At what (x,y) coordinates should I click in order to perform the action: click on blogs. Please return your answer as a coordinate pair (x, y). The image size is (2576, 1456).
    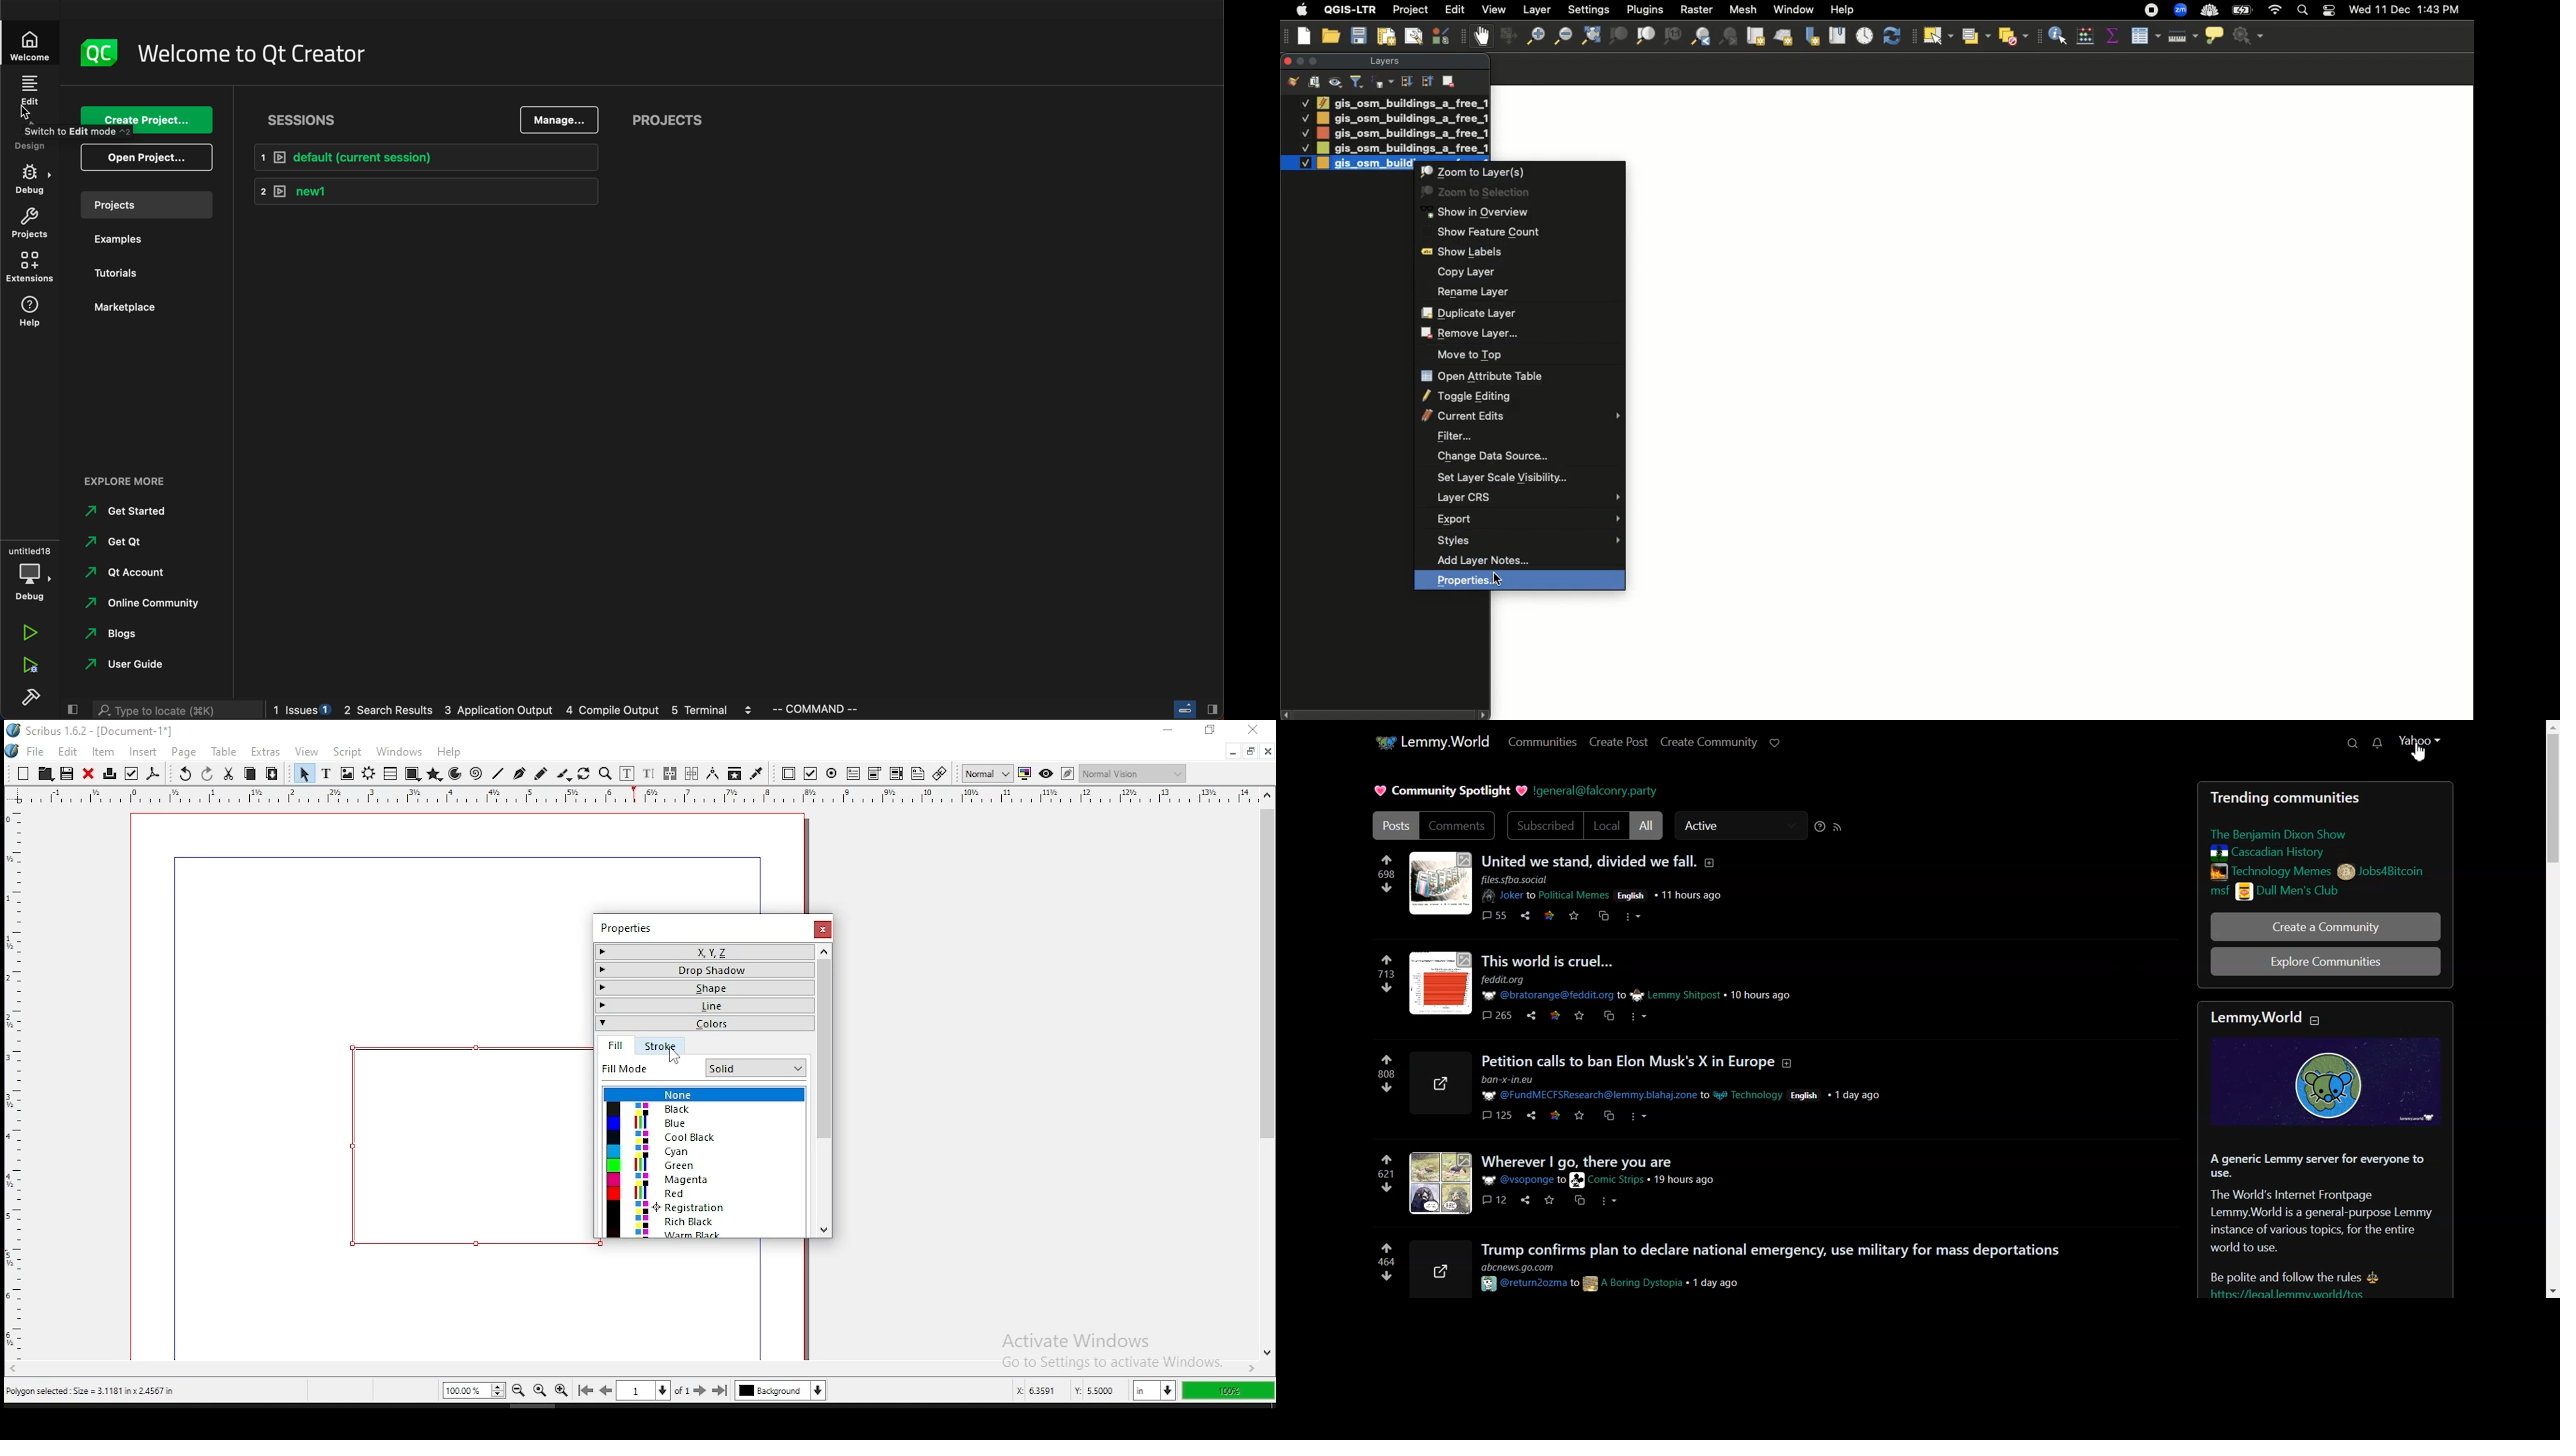
    Looking at the image, I should click on (129, 634).